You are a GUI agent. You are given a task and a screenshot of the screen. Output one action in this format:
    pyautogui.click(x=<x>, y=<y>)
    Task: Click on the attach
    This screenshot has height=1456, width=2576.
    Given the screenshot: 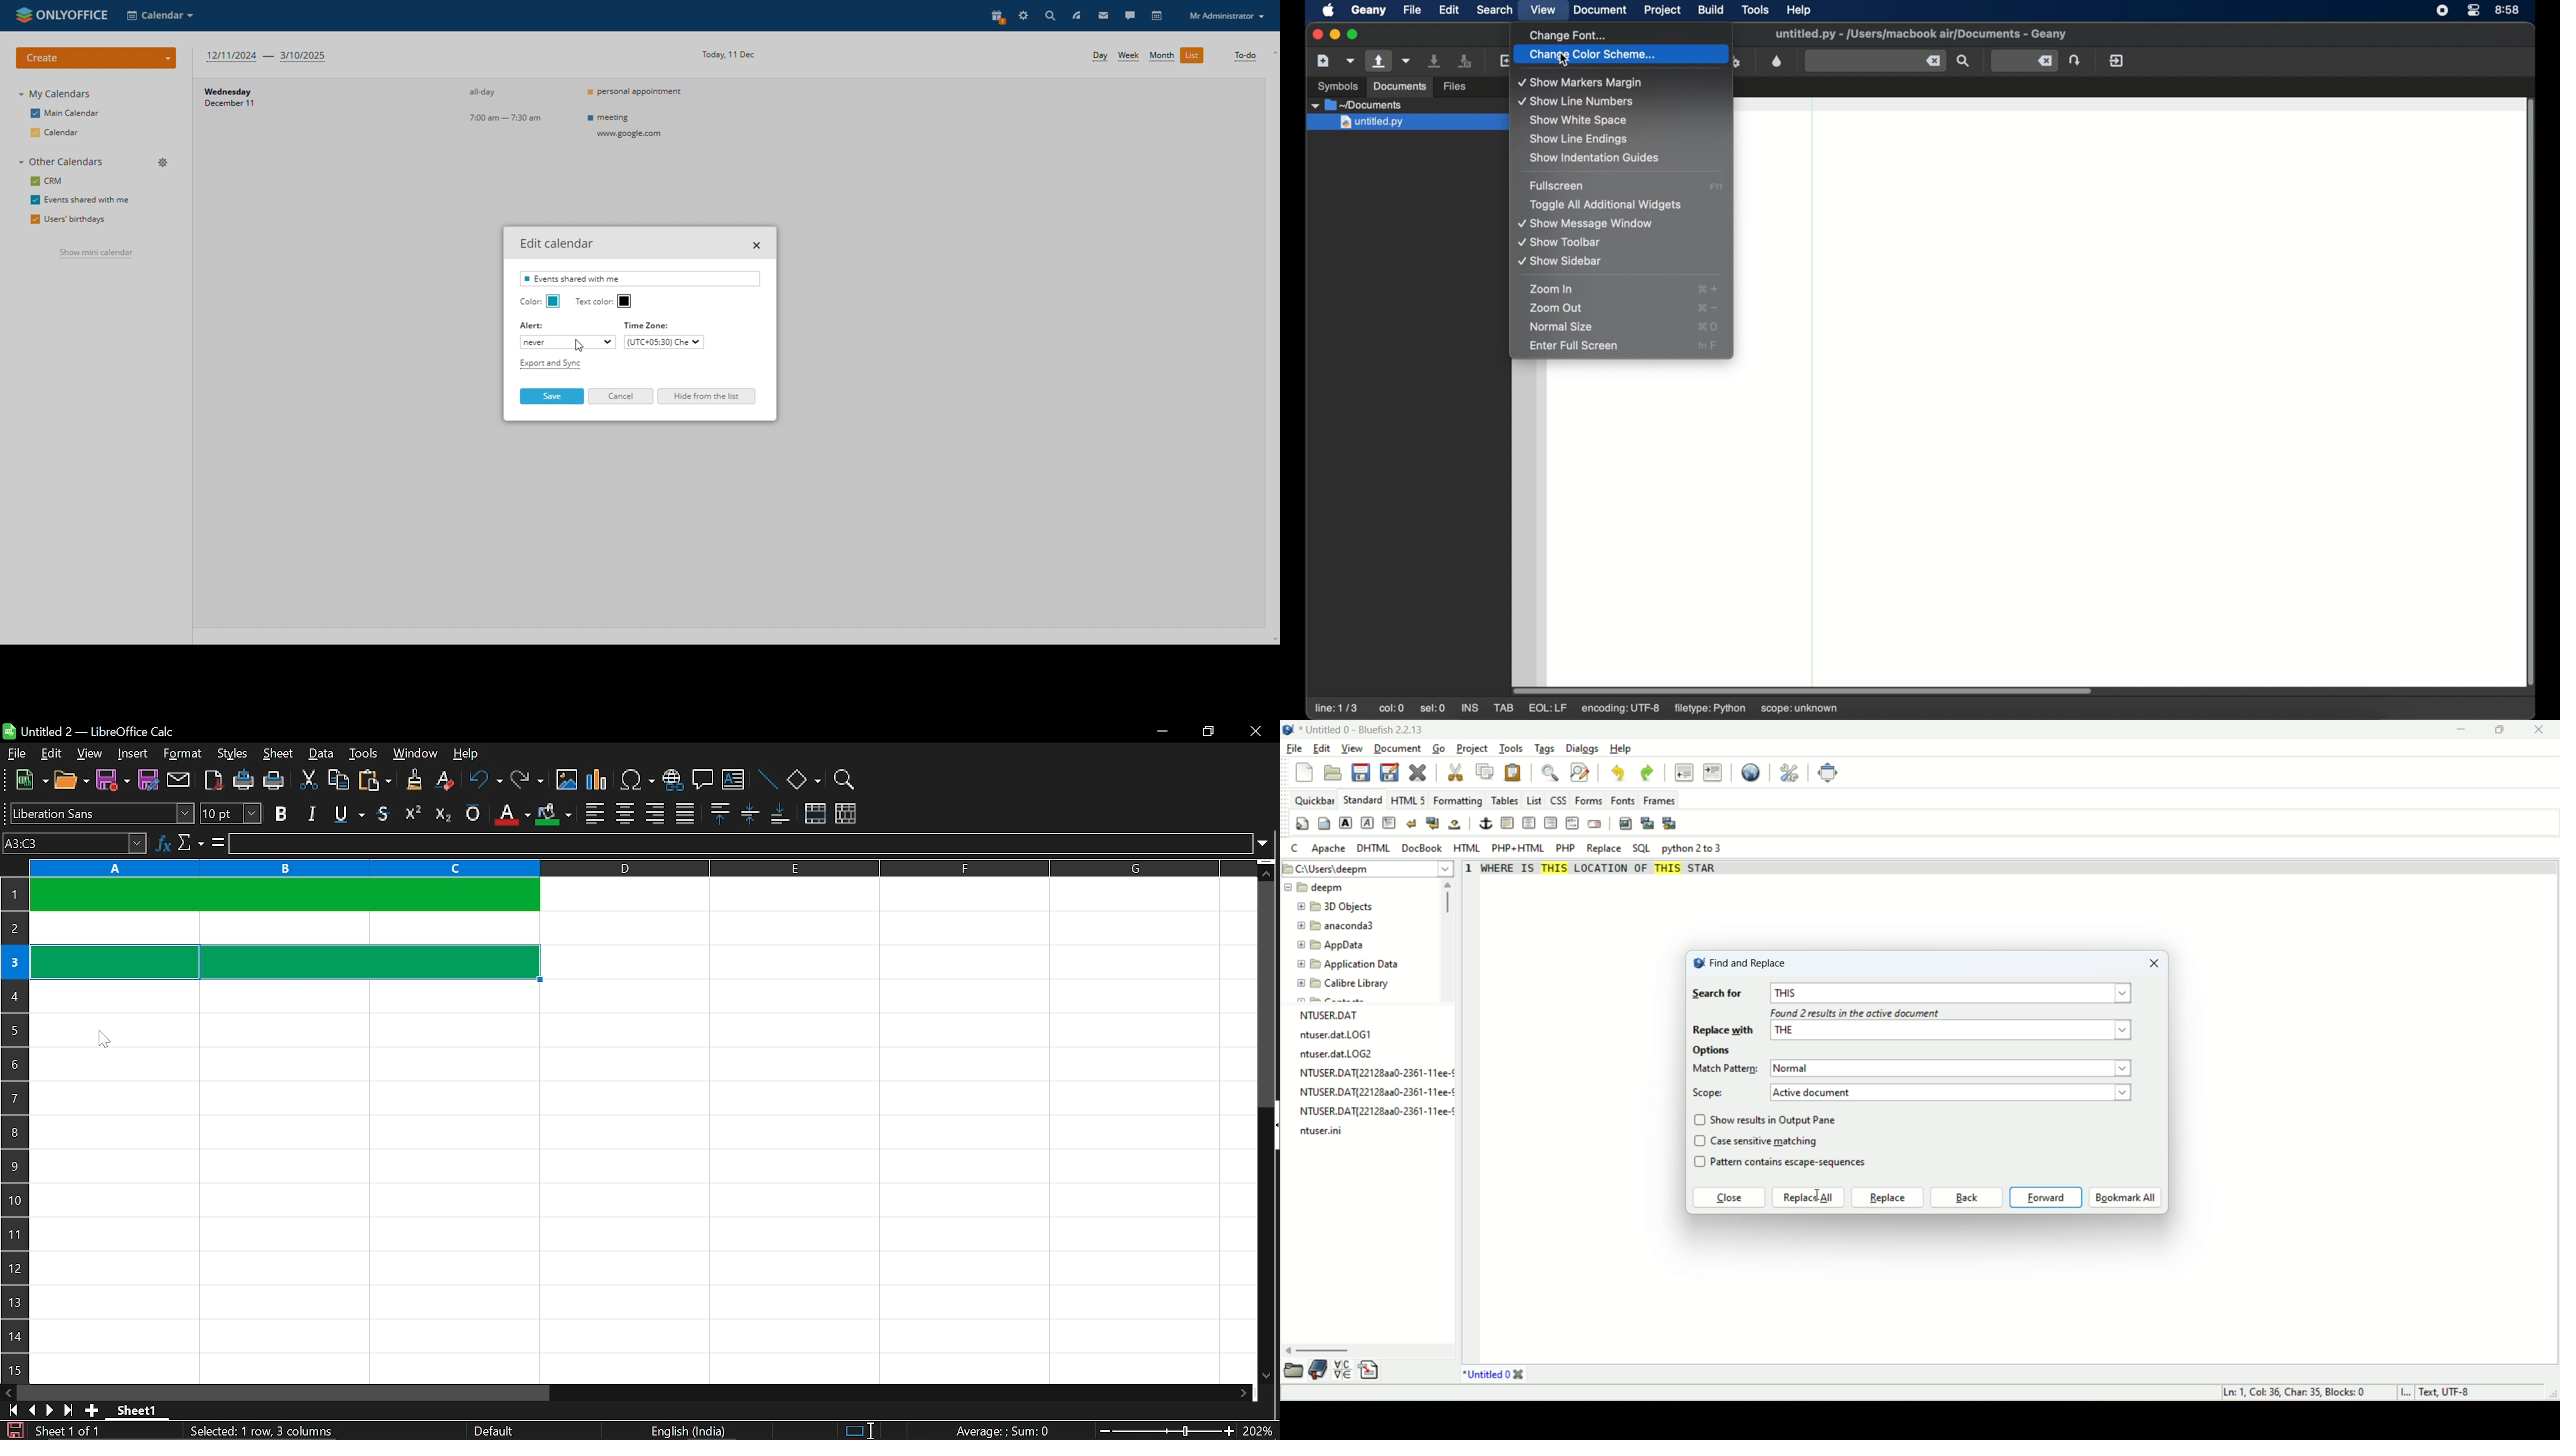 What is the action you would take?
    pyautogui.click(x=177, y=779)
    